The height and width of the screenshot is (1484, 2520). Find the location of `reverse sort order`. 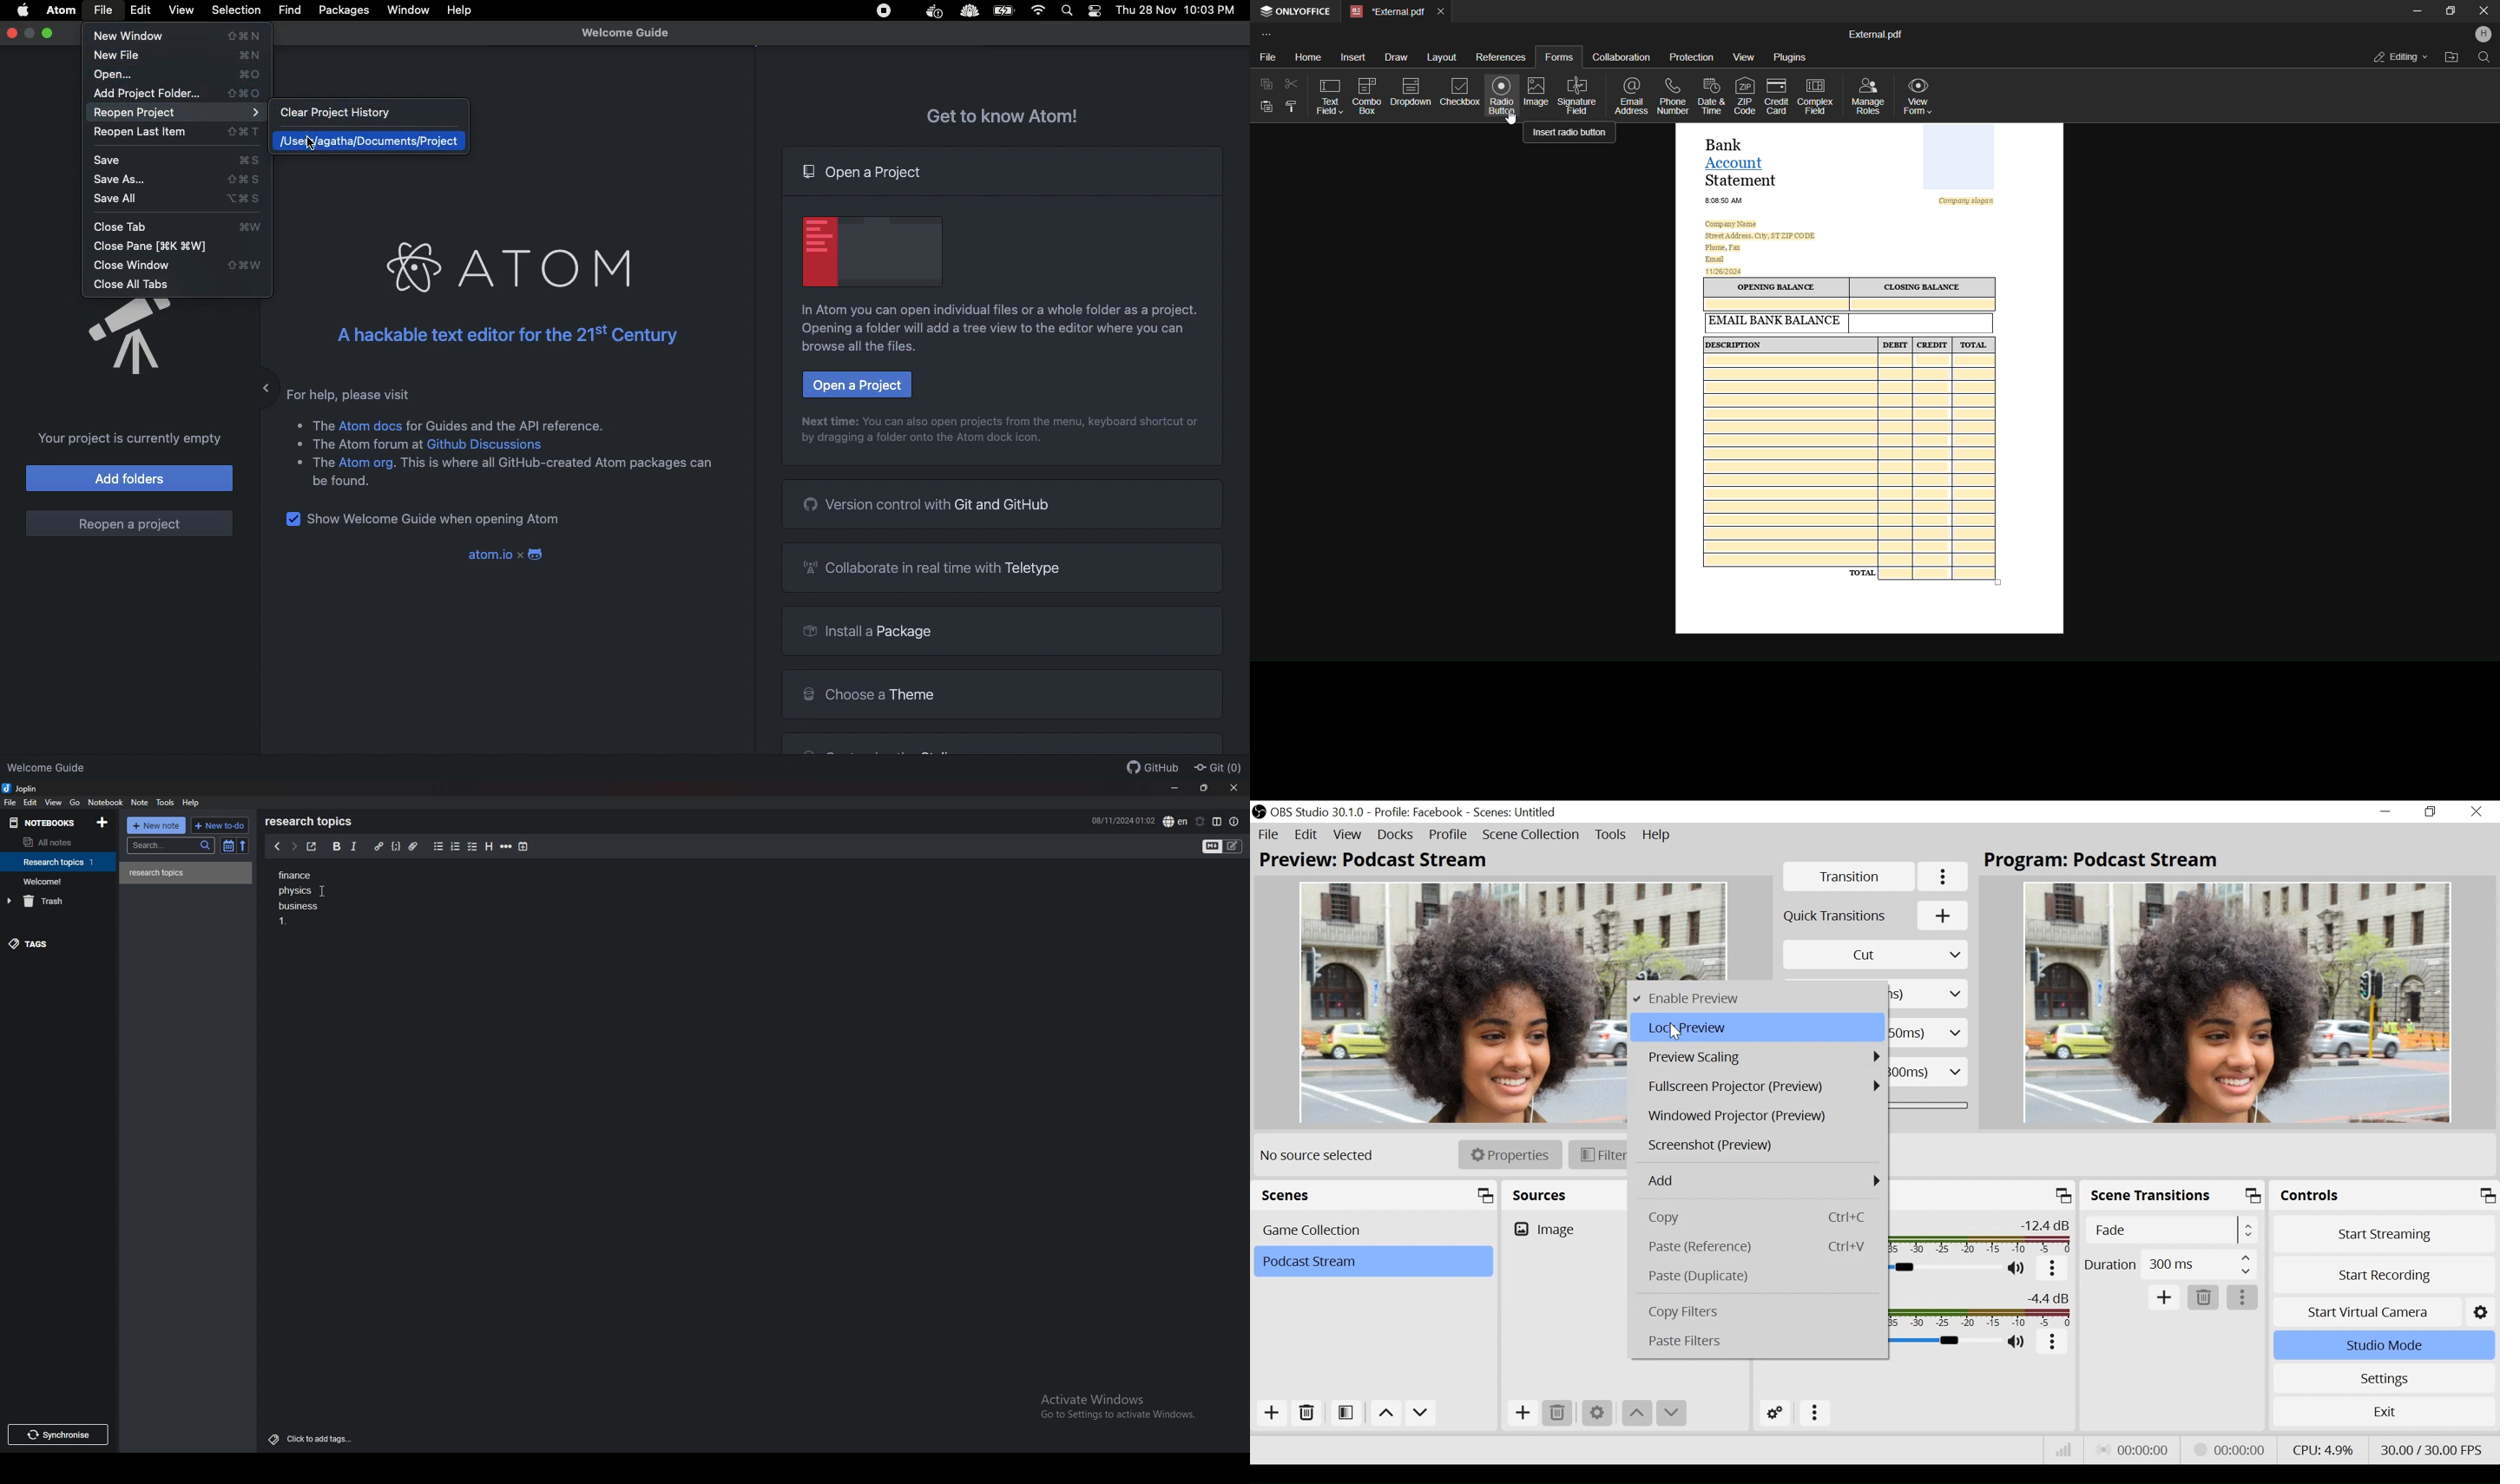

reverse sort order is located at coordinates (242, 845).